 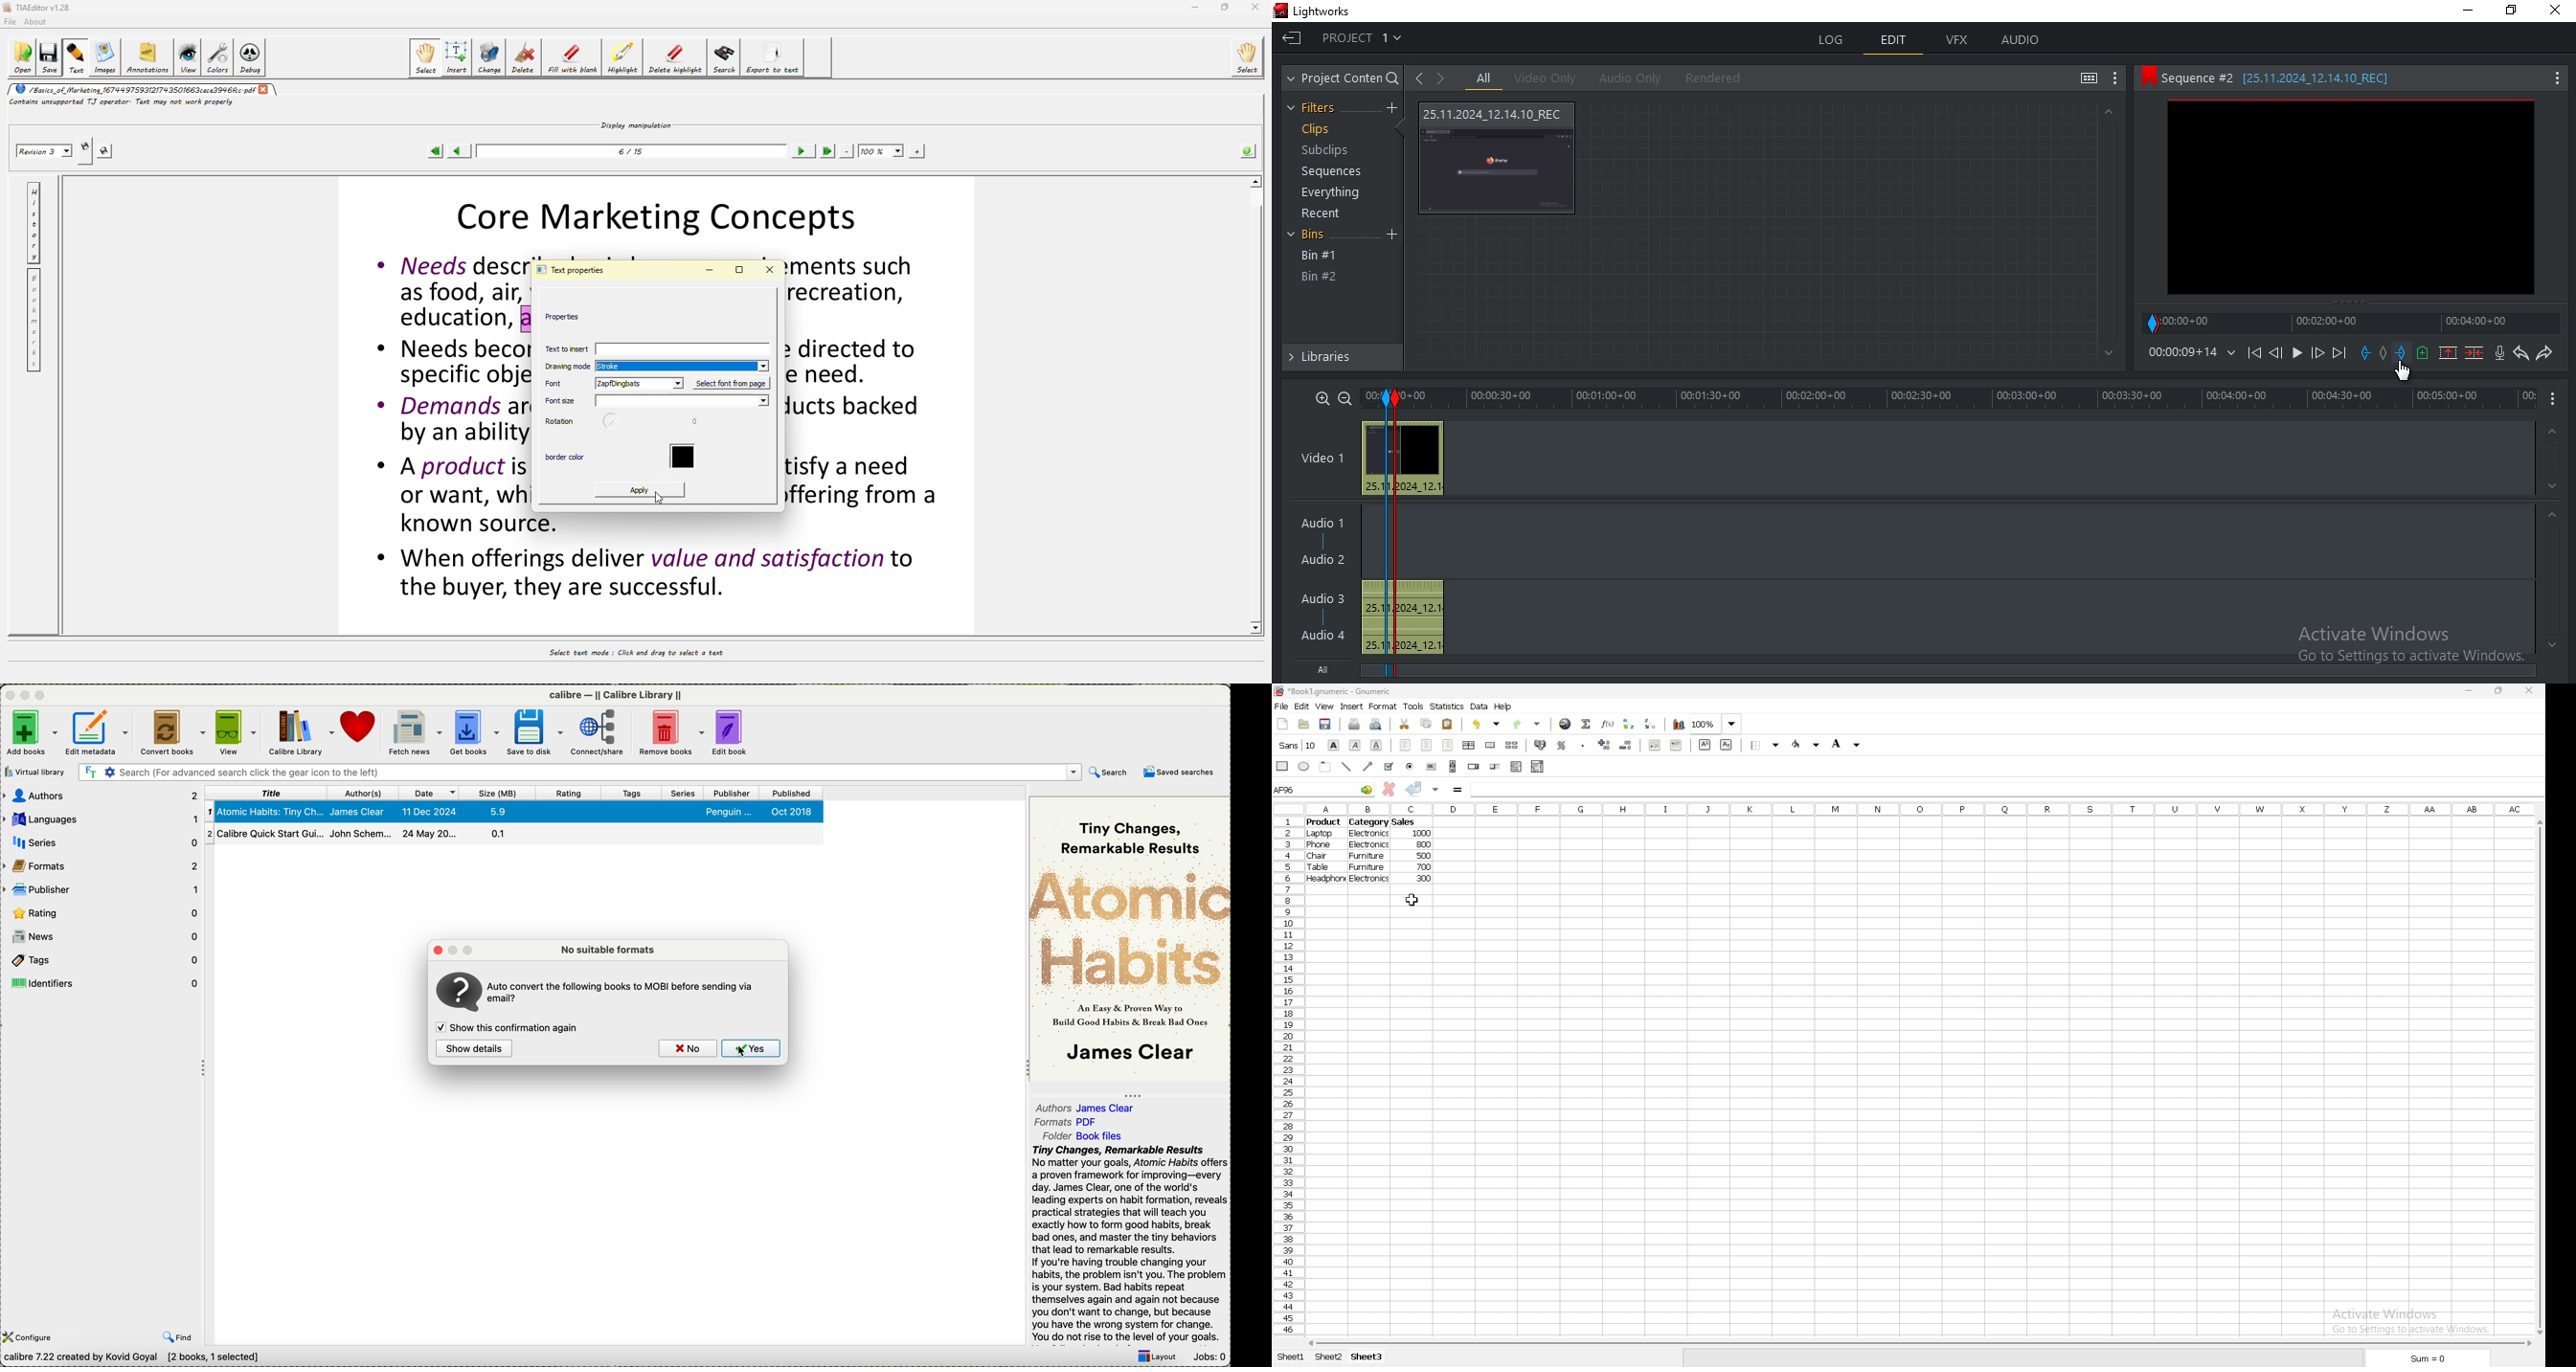 I want to click on All, so click(x=1328, y=671).